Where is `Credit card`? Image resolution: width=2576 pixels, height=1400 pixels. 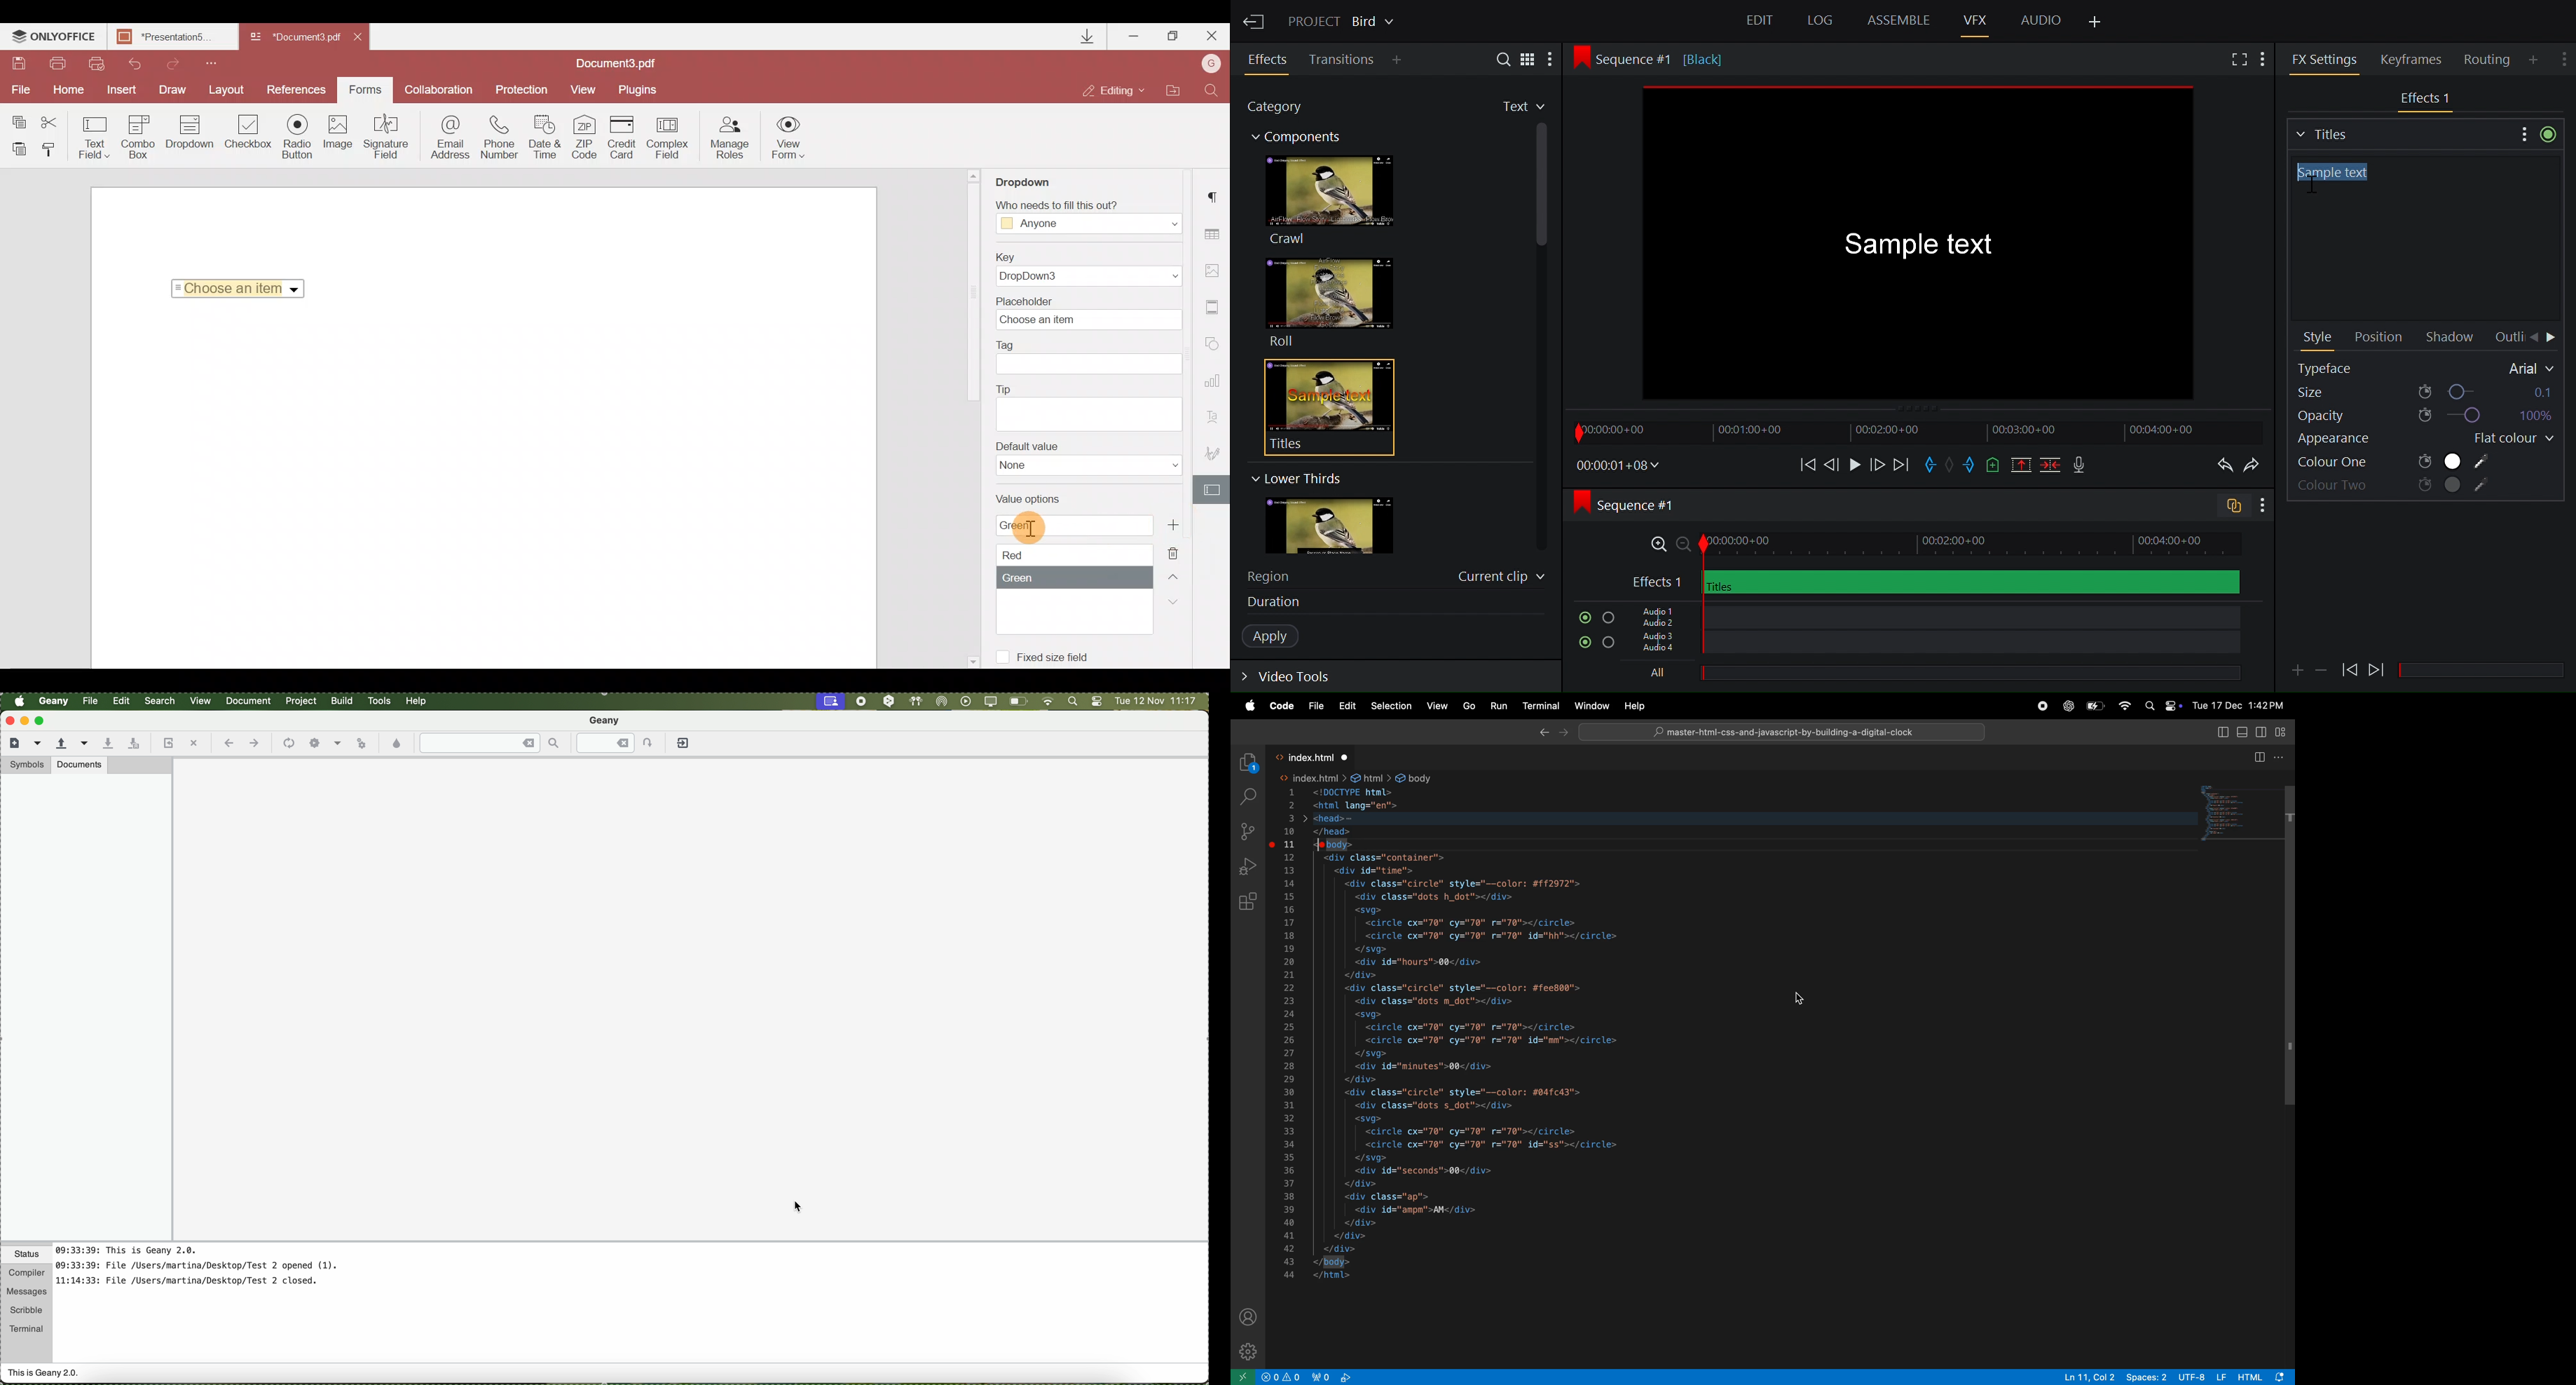 Credit card is located at coordinates (624, 136).